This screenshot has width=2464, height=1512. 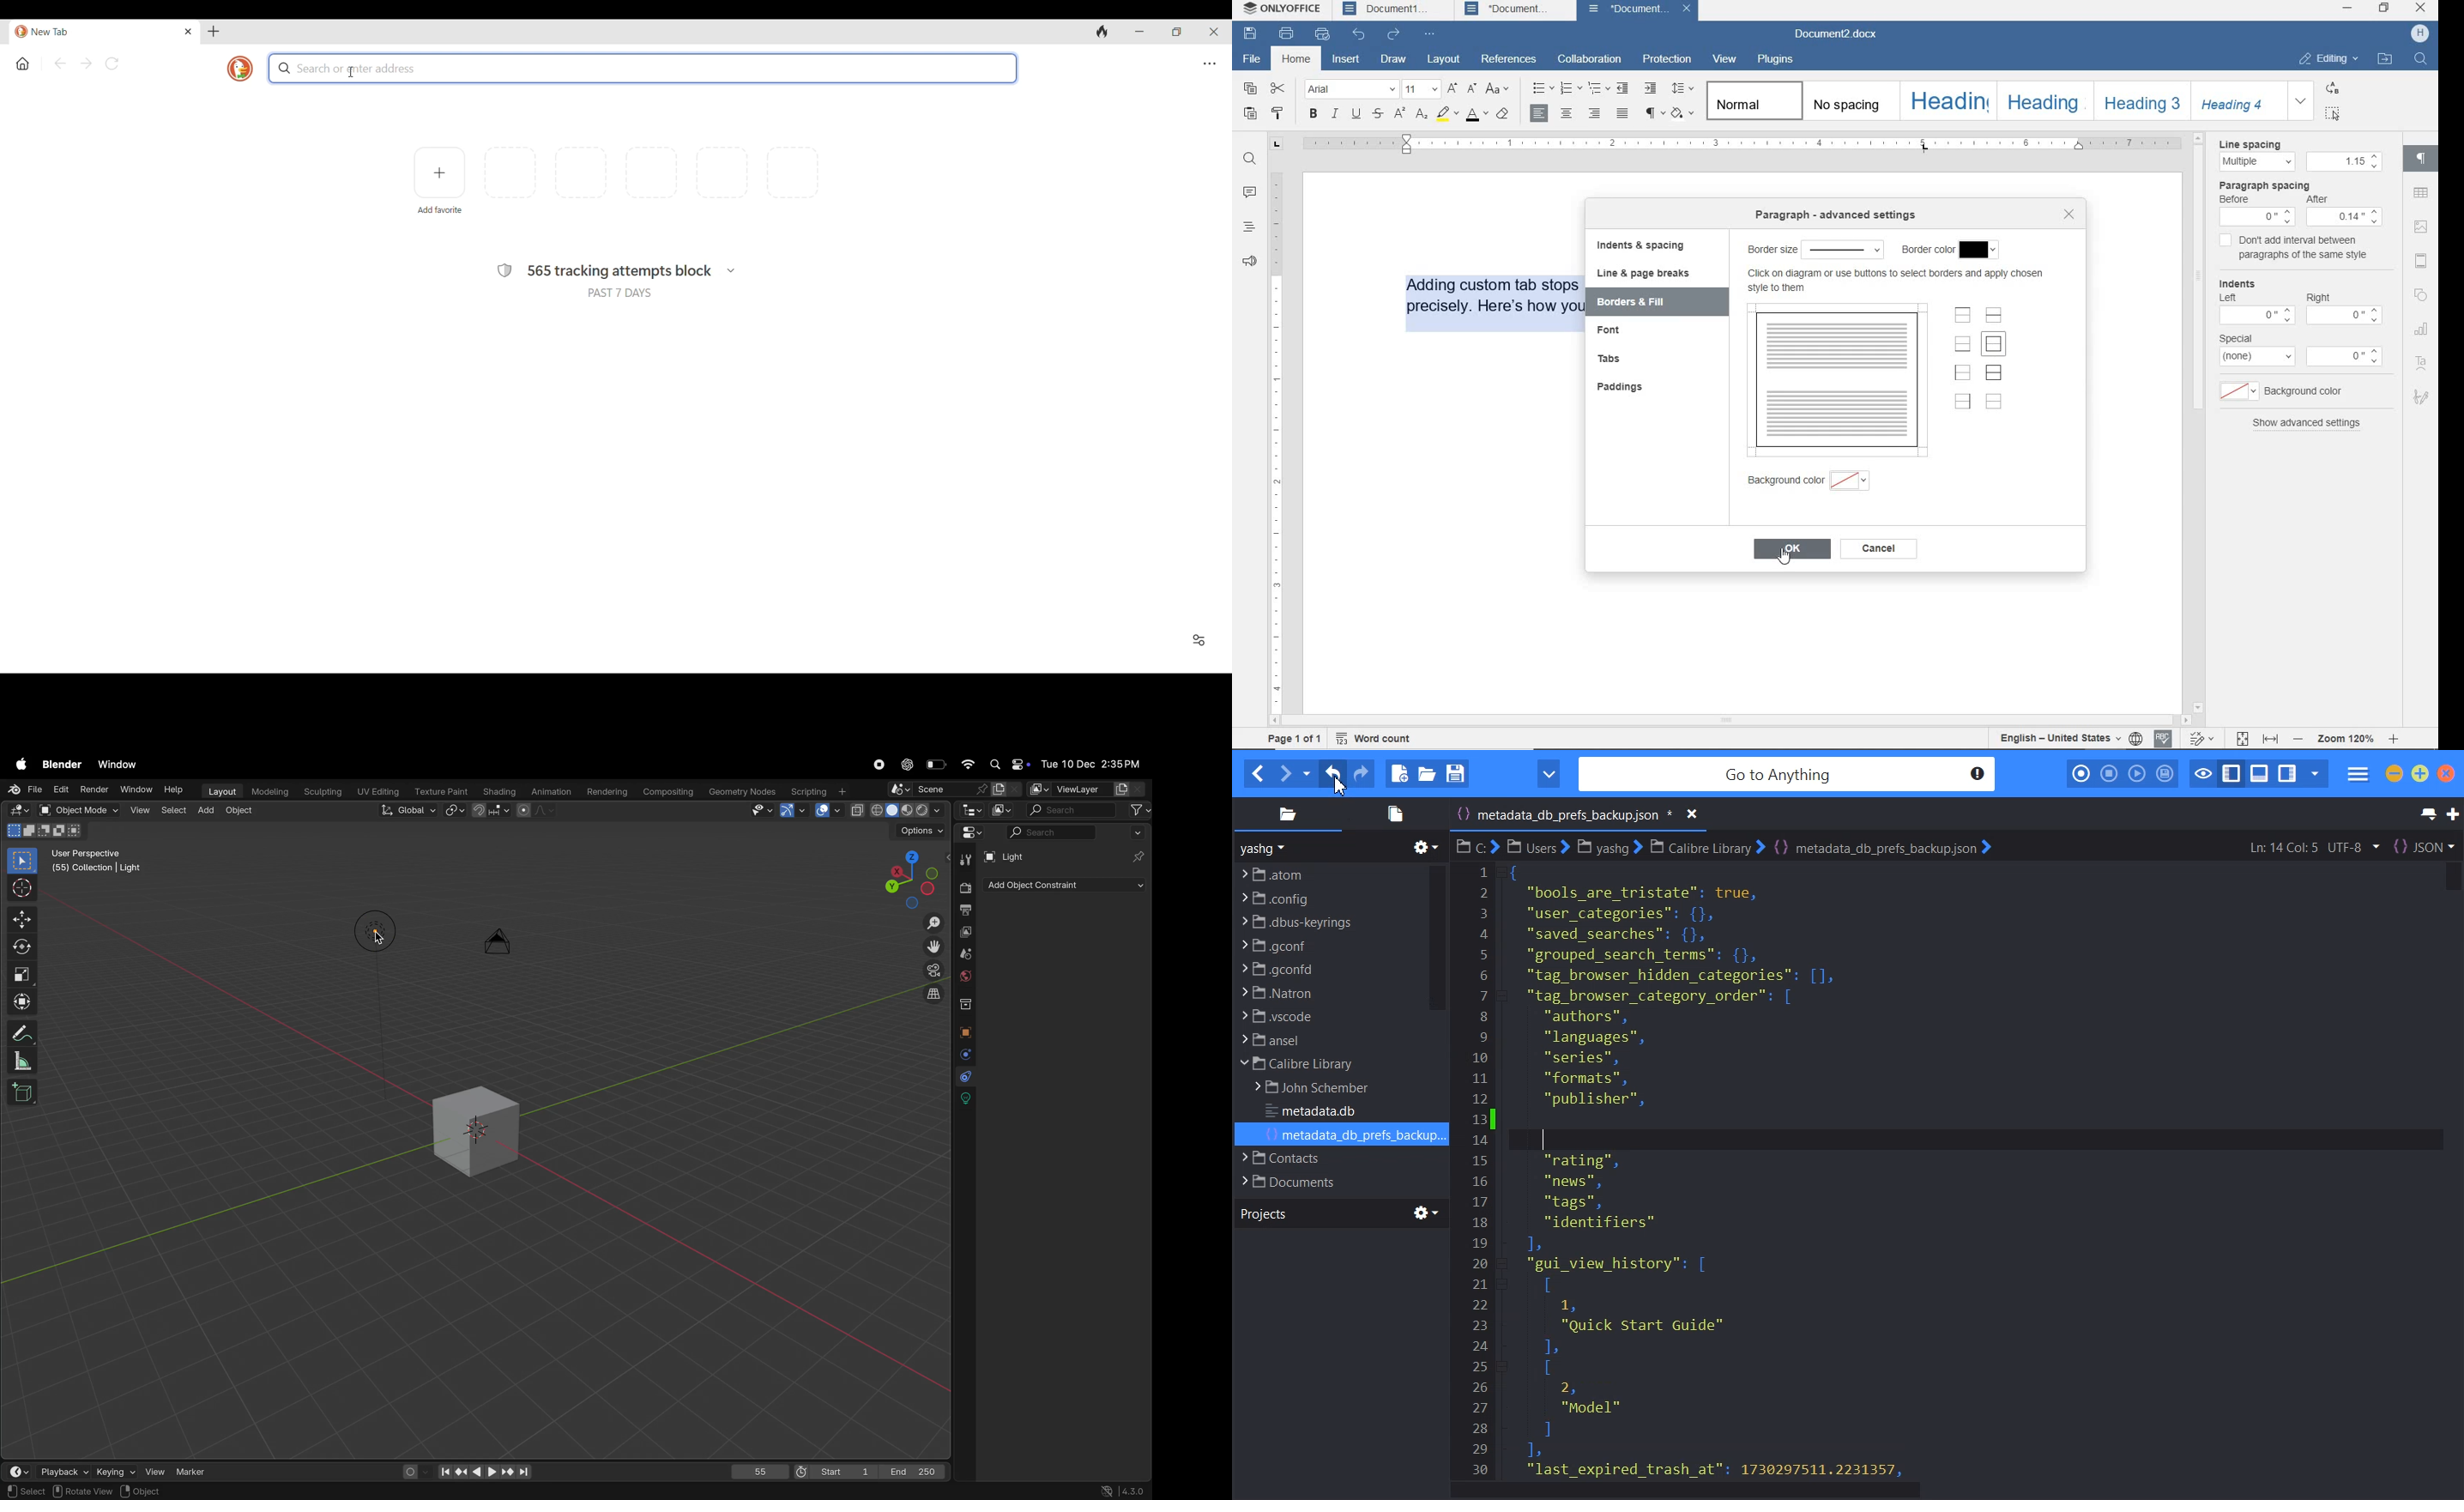 What do you see at coordinates (2338, 117) in the screenshot?
I see `cursor` at bounding box center [2338, 117].